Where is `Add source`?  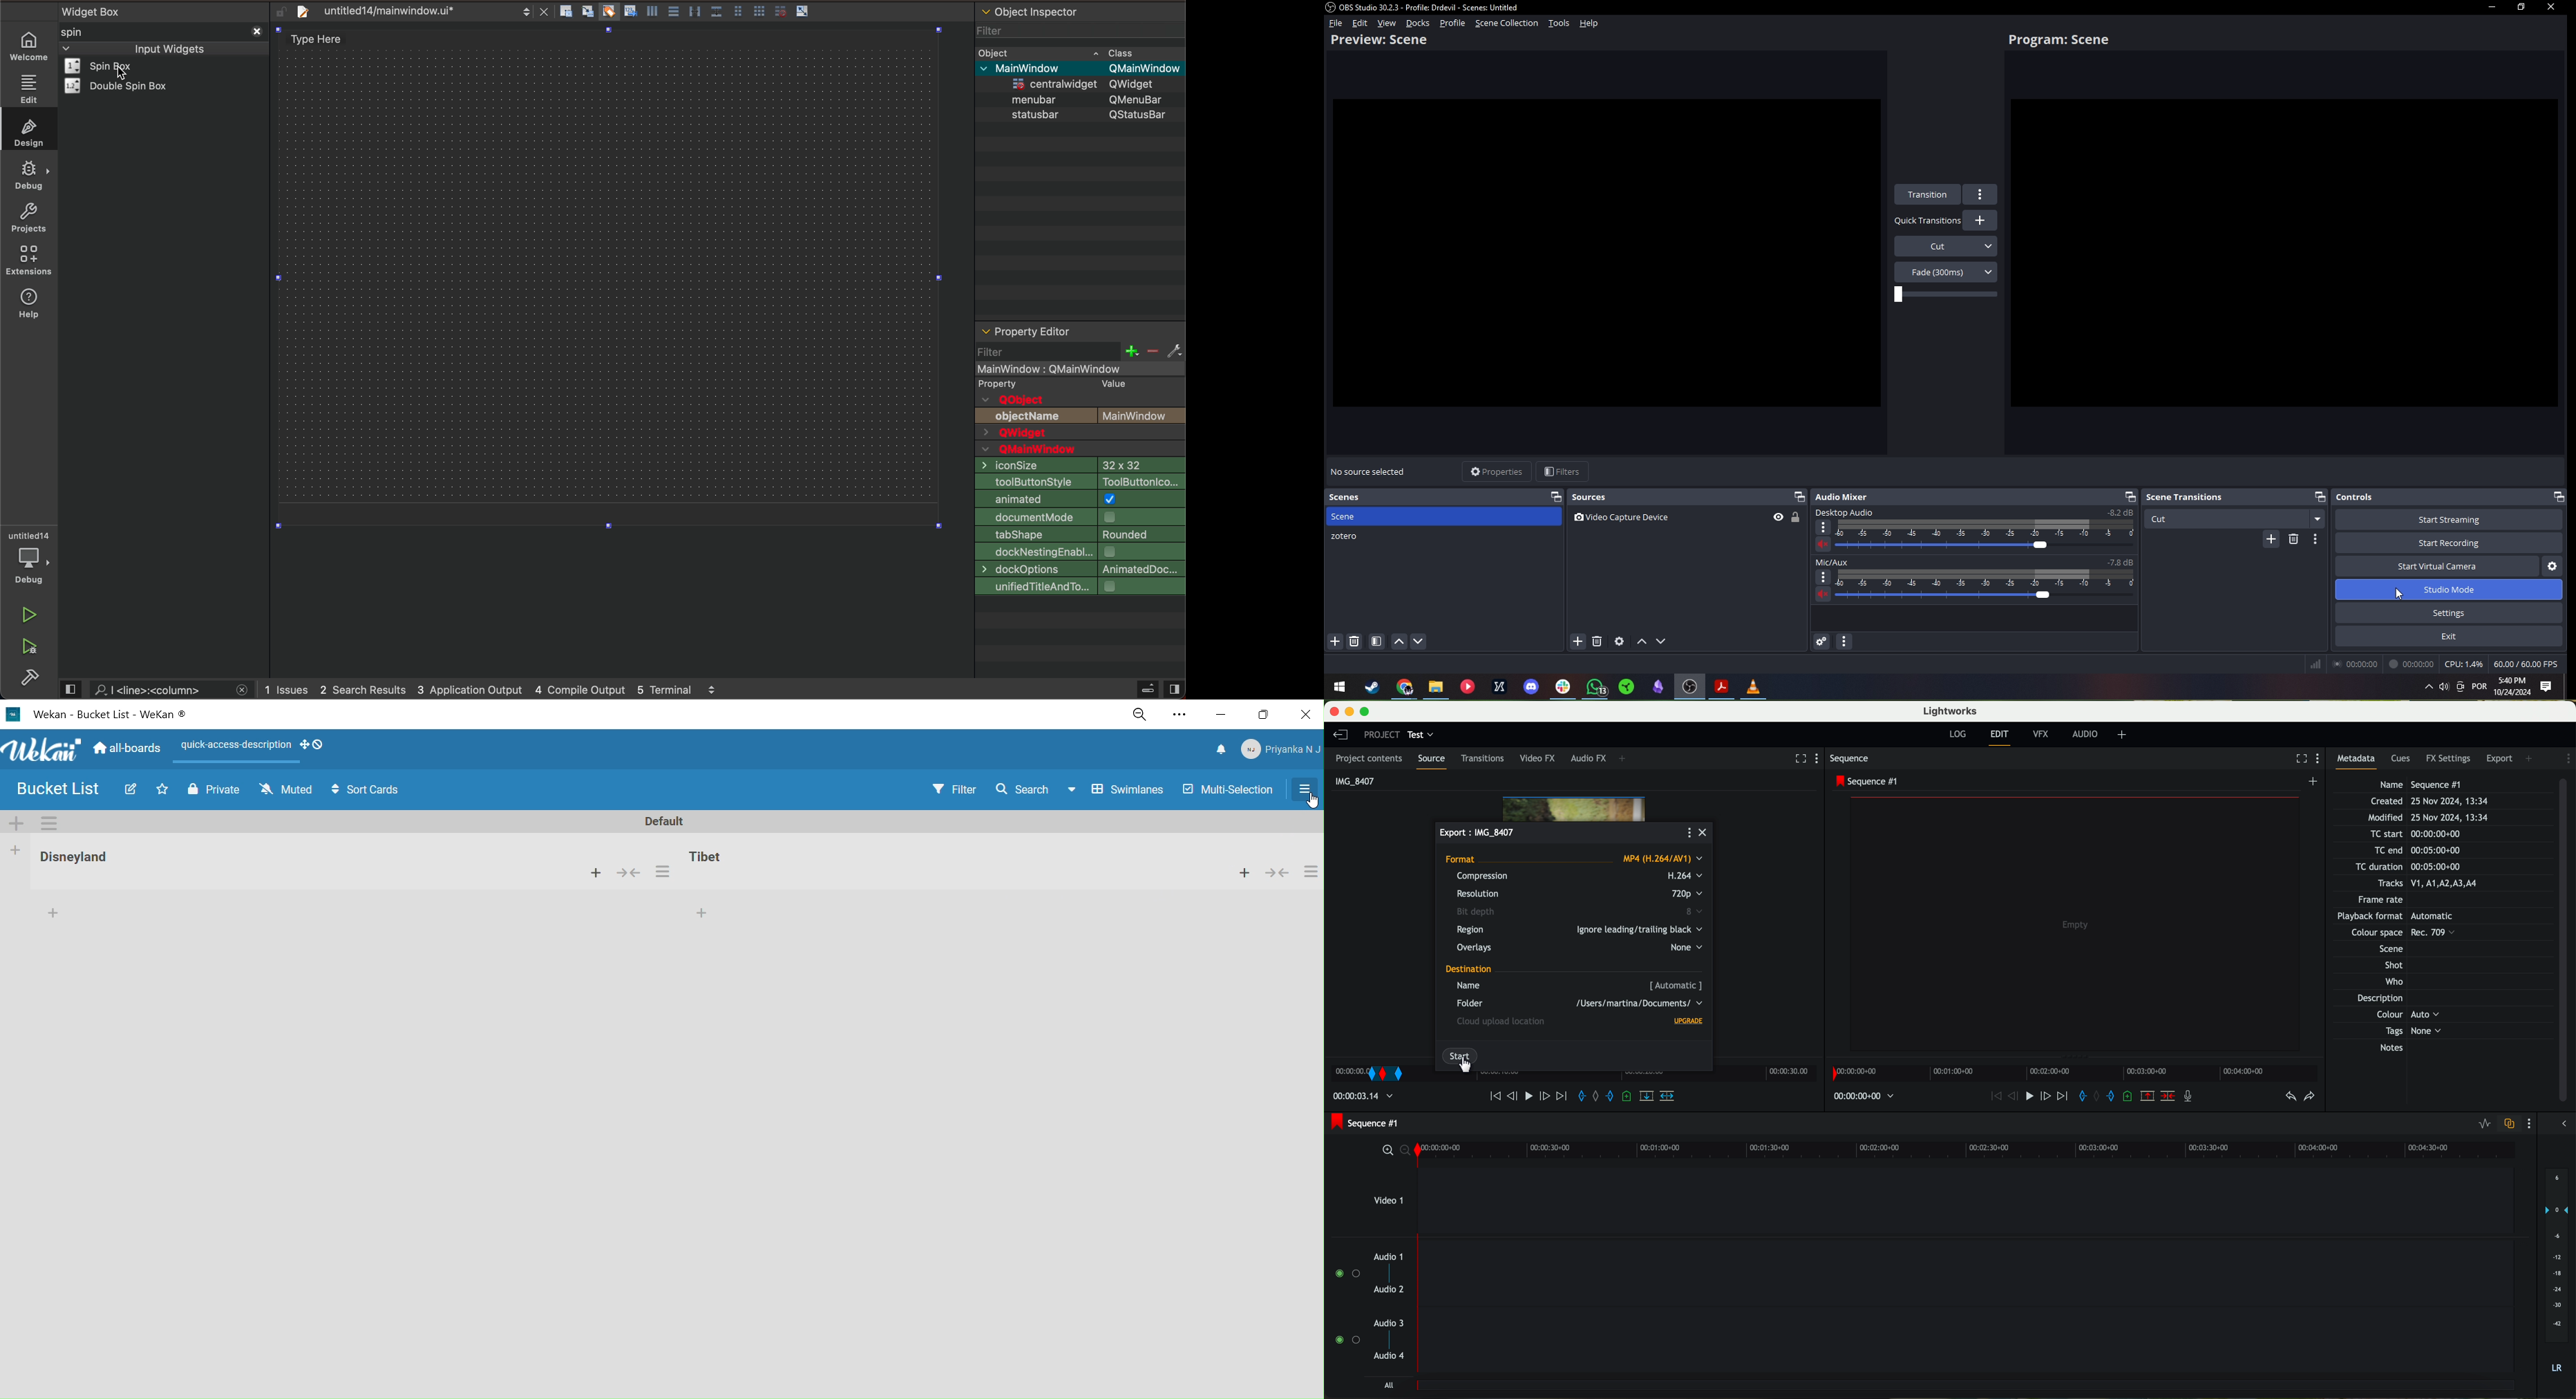 Add source is located at coordinates (1578, 641).